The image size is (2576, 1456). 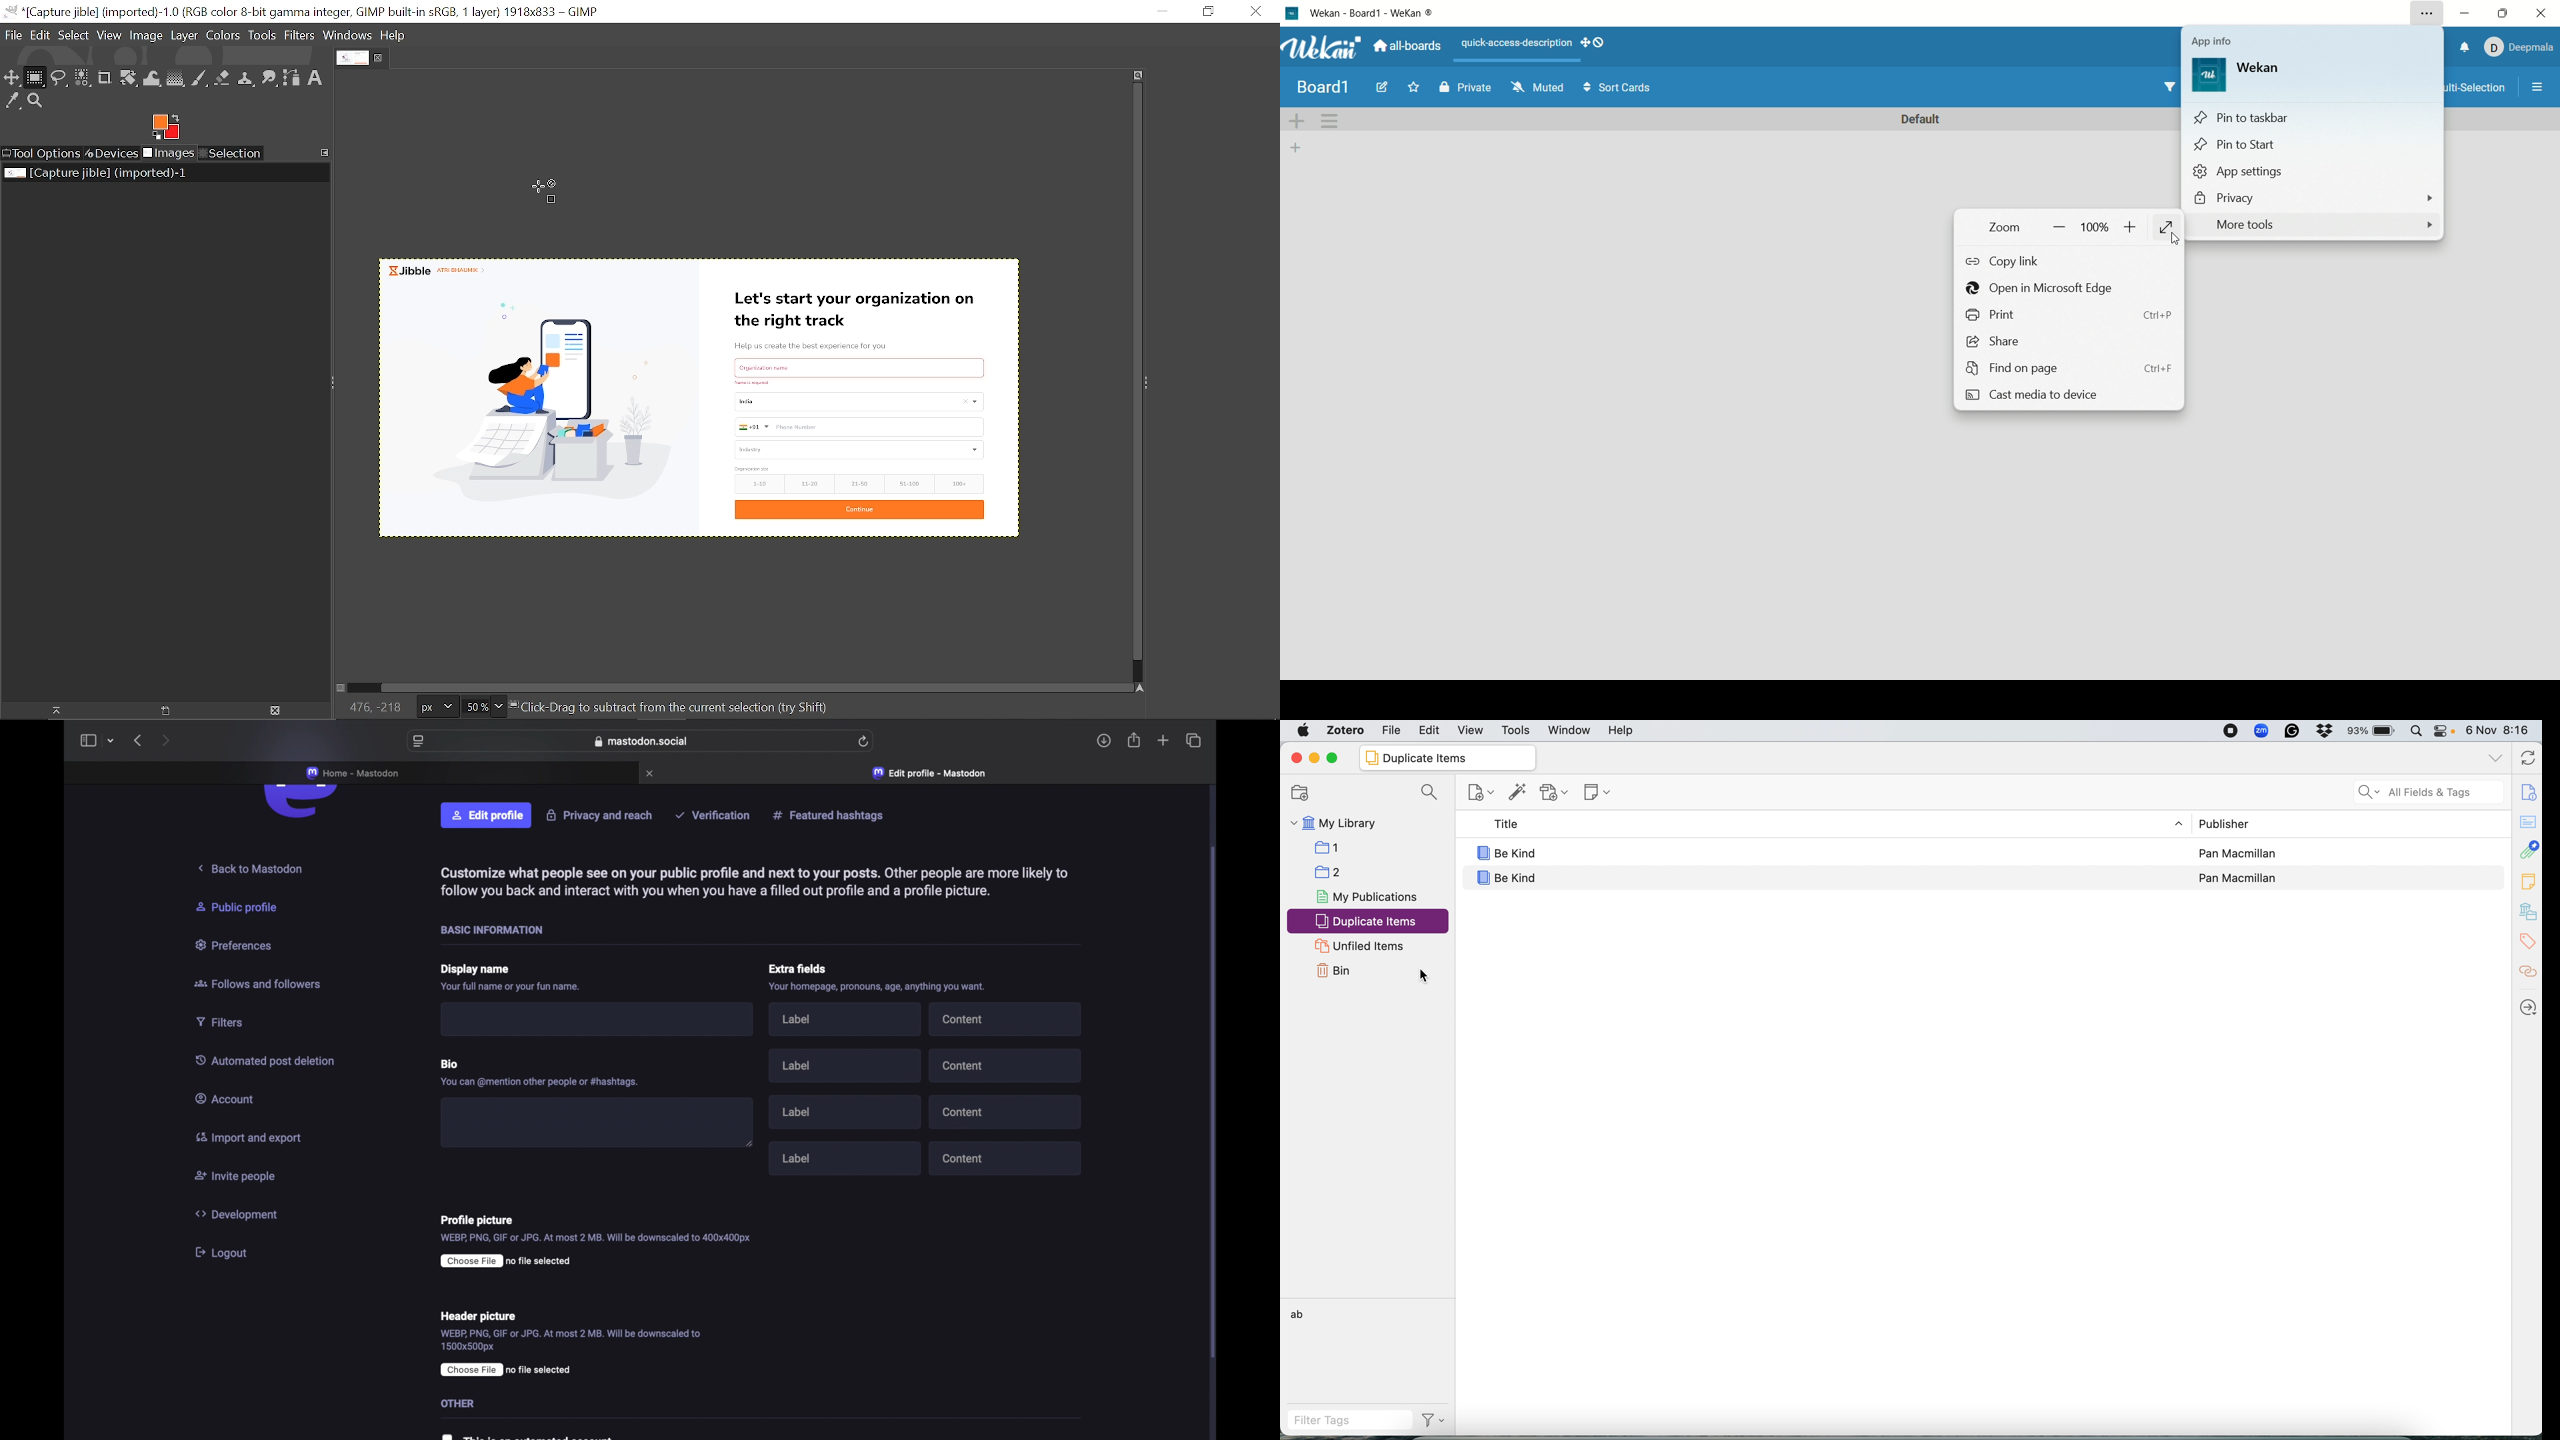 I want to click on print, so click(x=2070, y=315).